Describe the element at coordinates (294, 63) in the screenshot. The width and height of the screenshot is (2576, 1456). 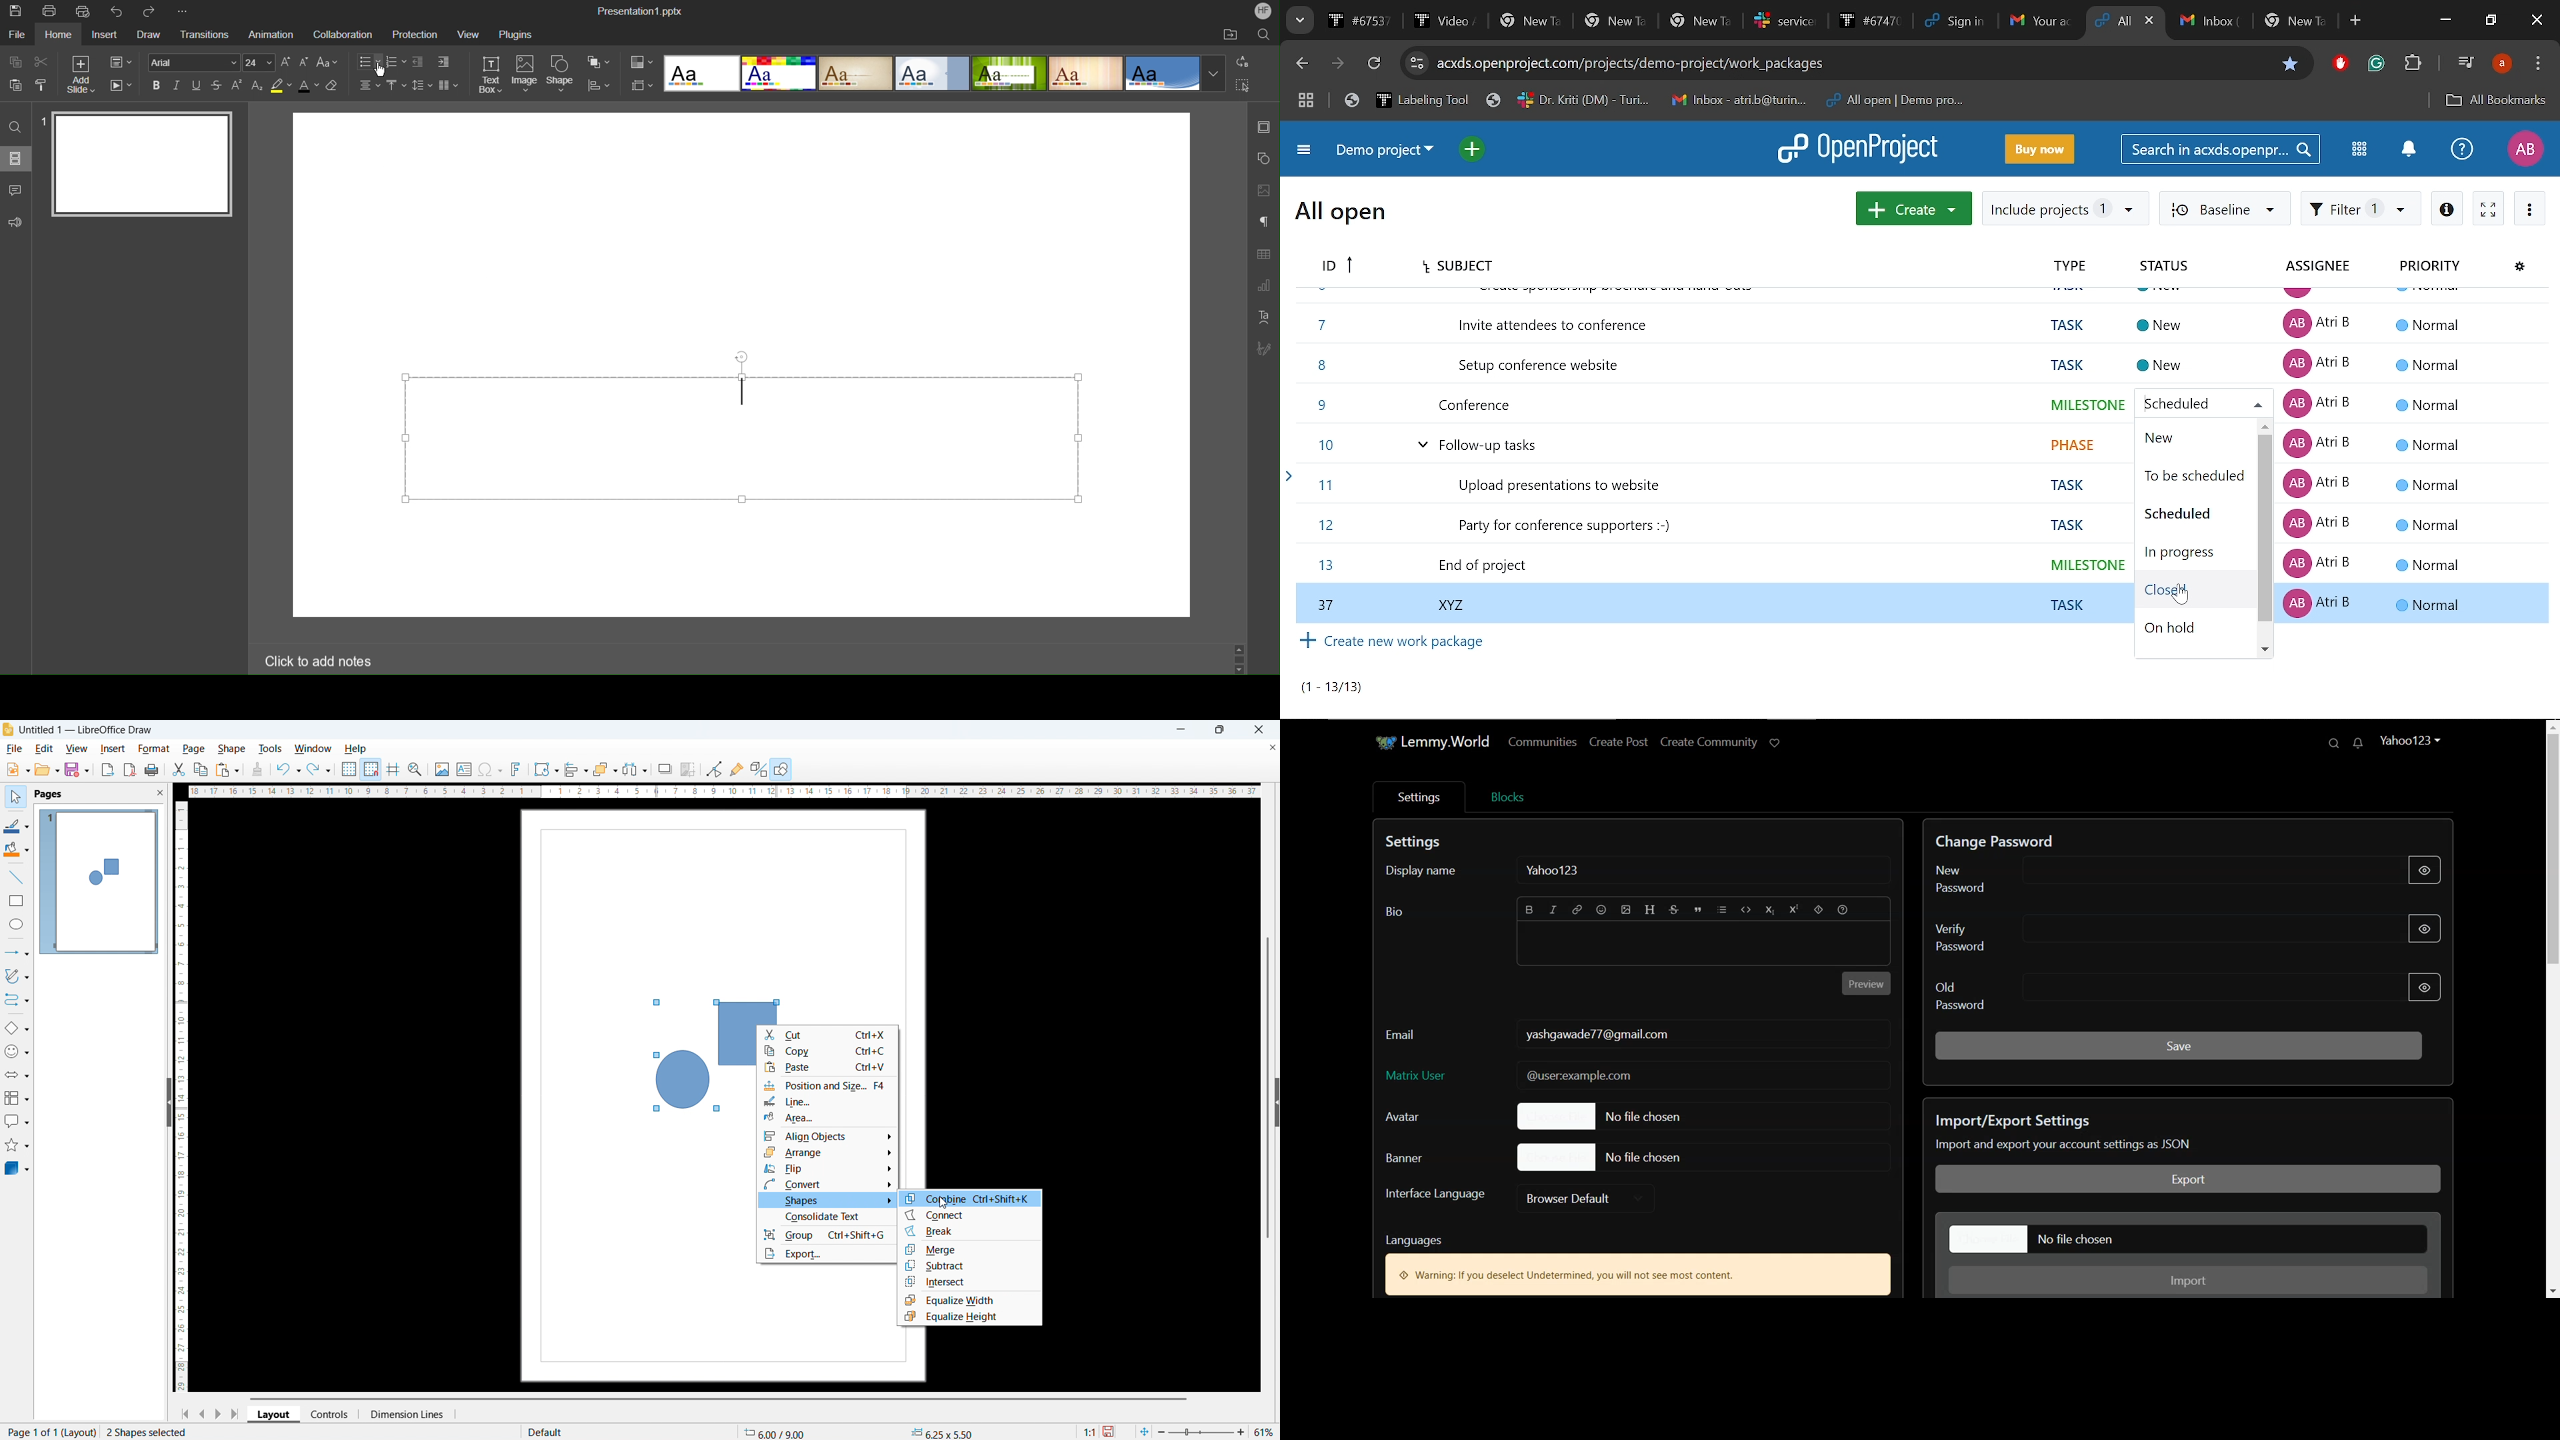
I see `Font Size` at that location.